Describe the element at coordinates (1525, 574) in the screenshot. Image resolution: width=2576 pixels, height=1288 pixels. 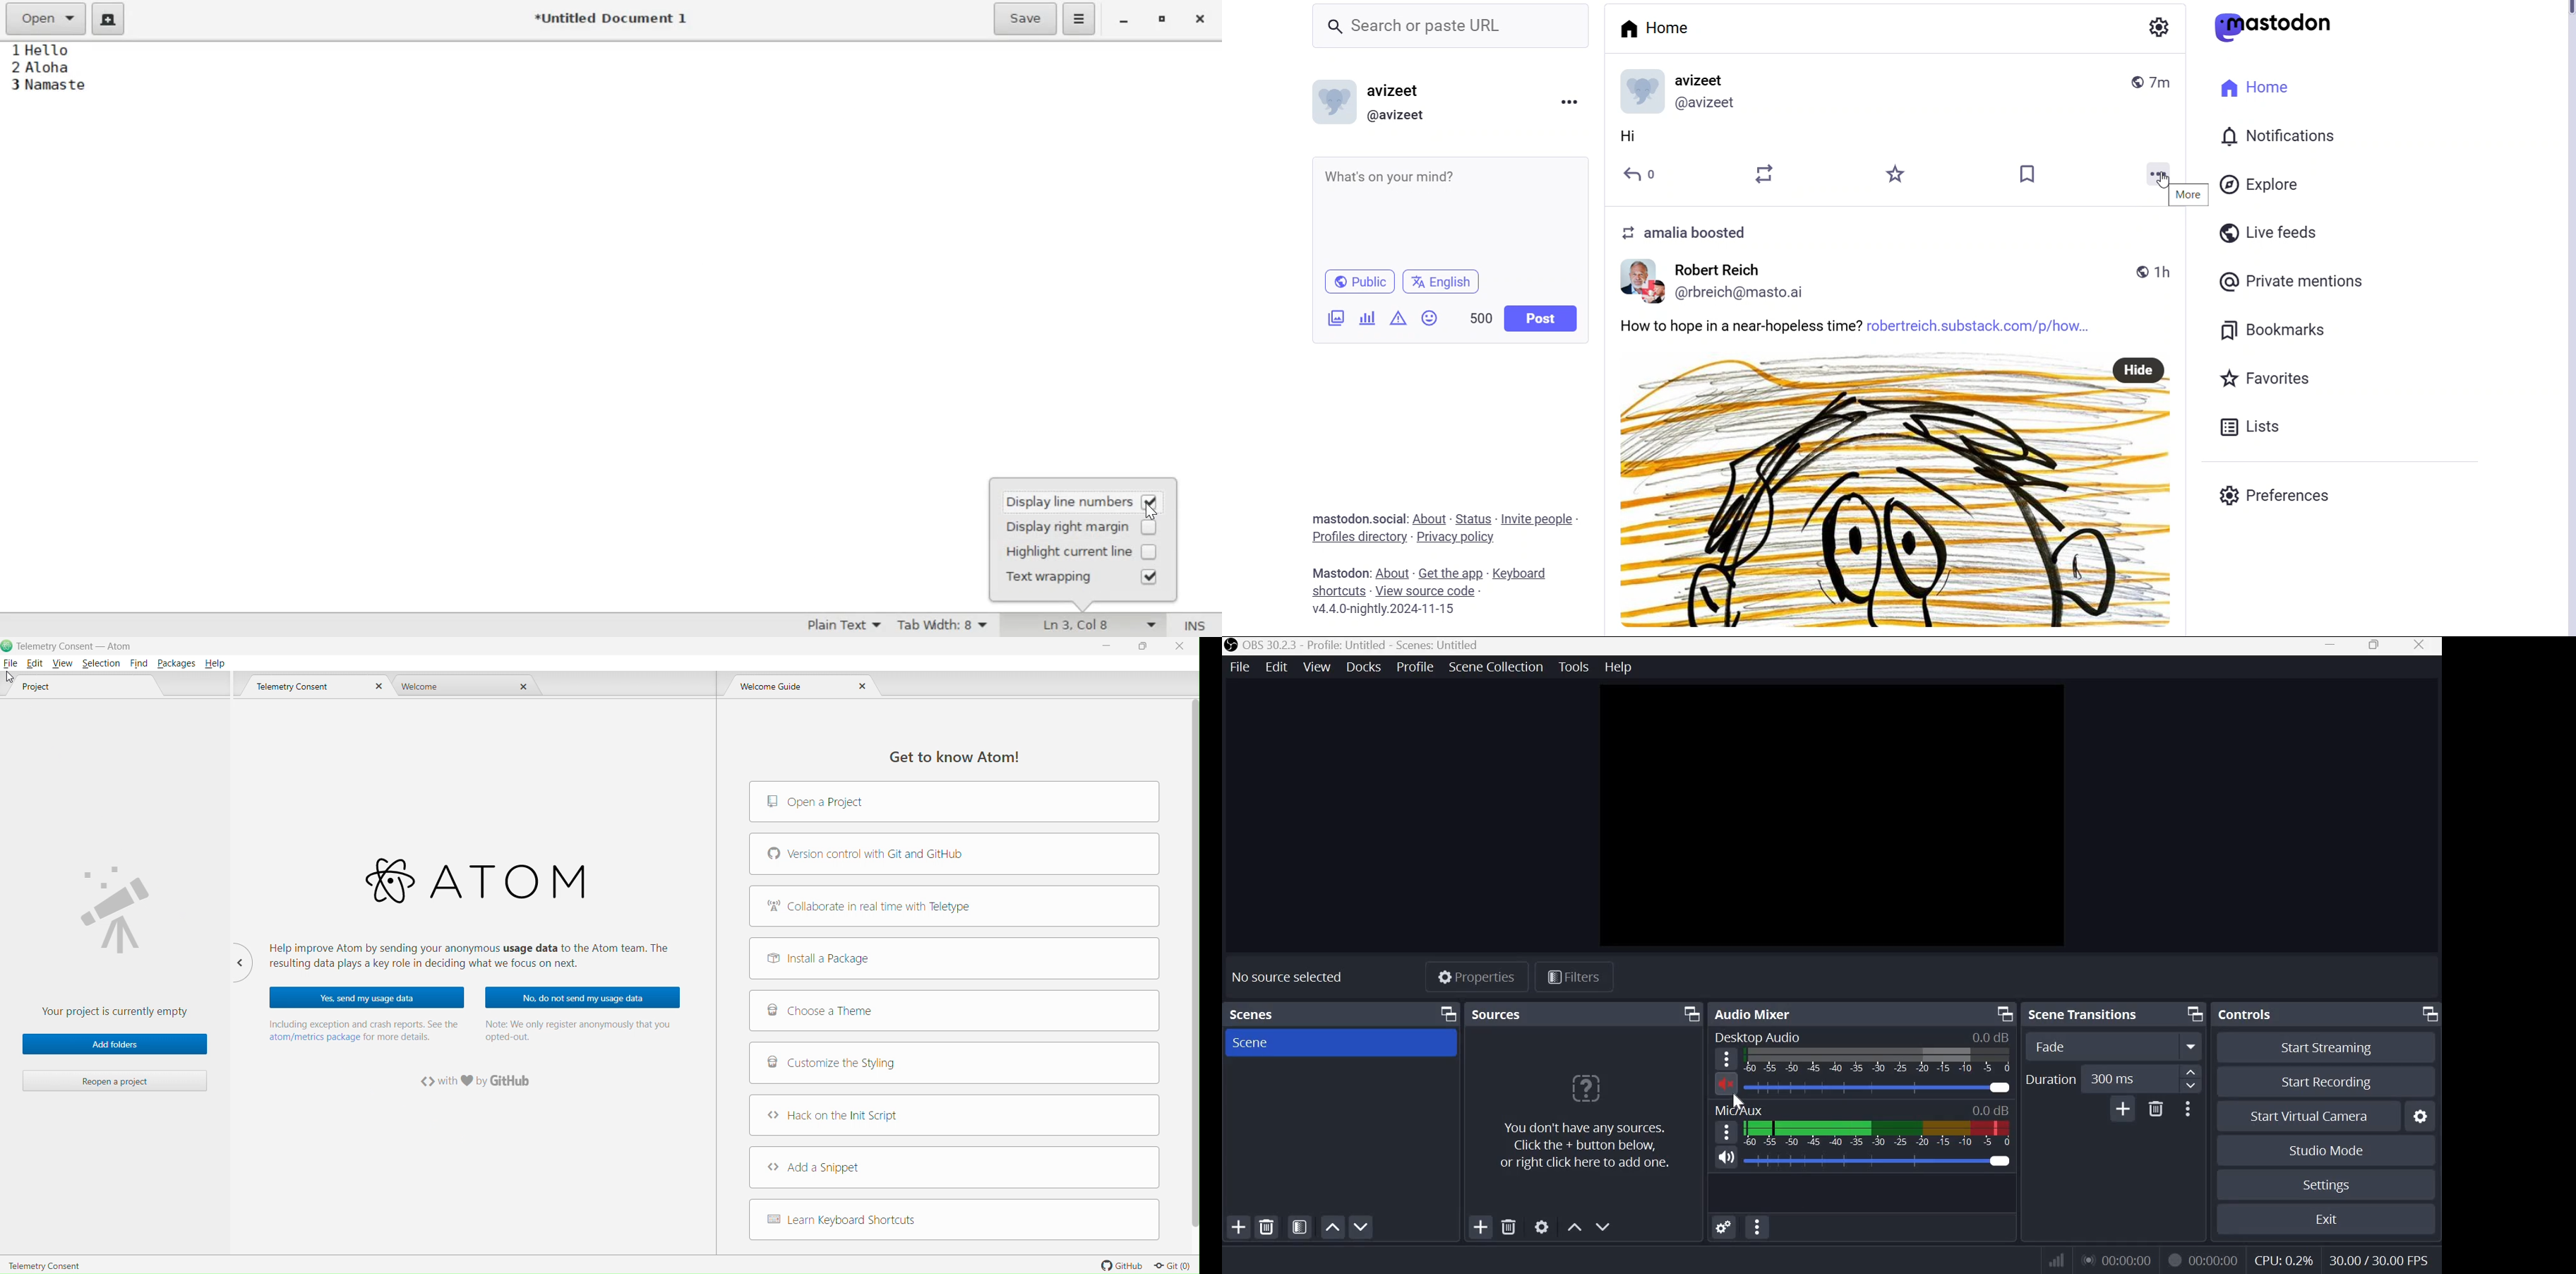
I see `Keyboard` at that location.